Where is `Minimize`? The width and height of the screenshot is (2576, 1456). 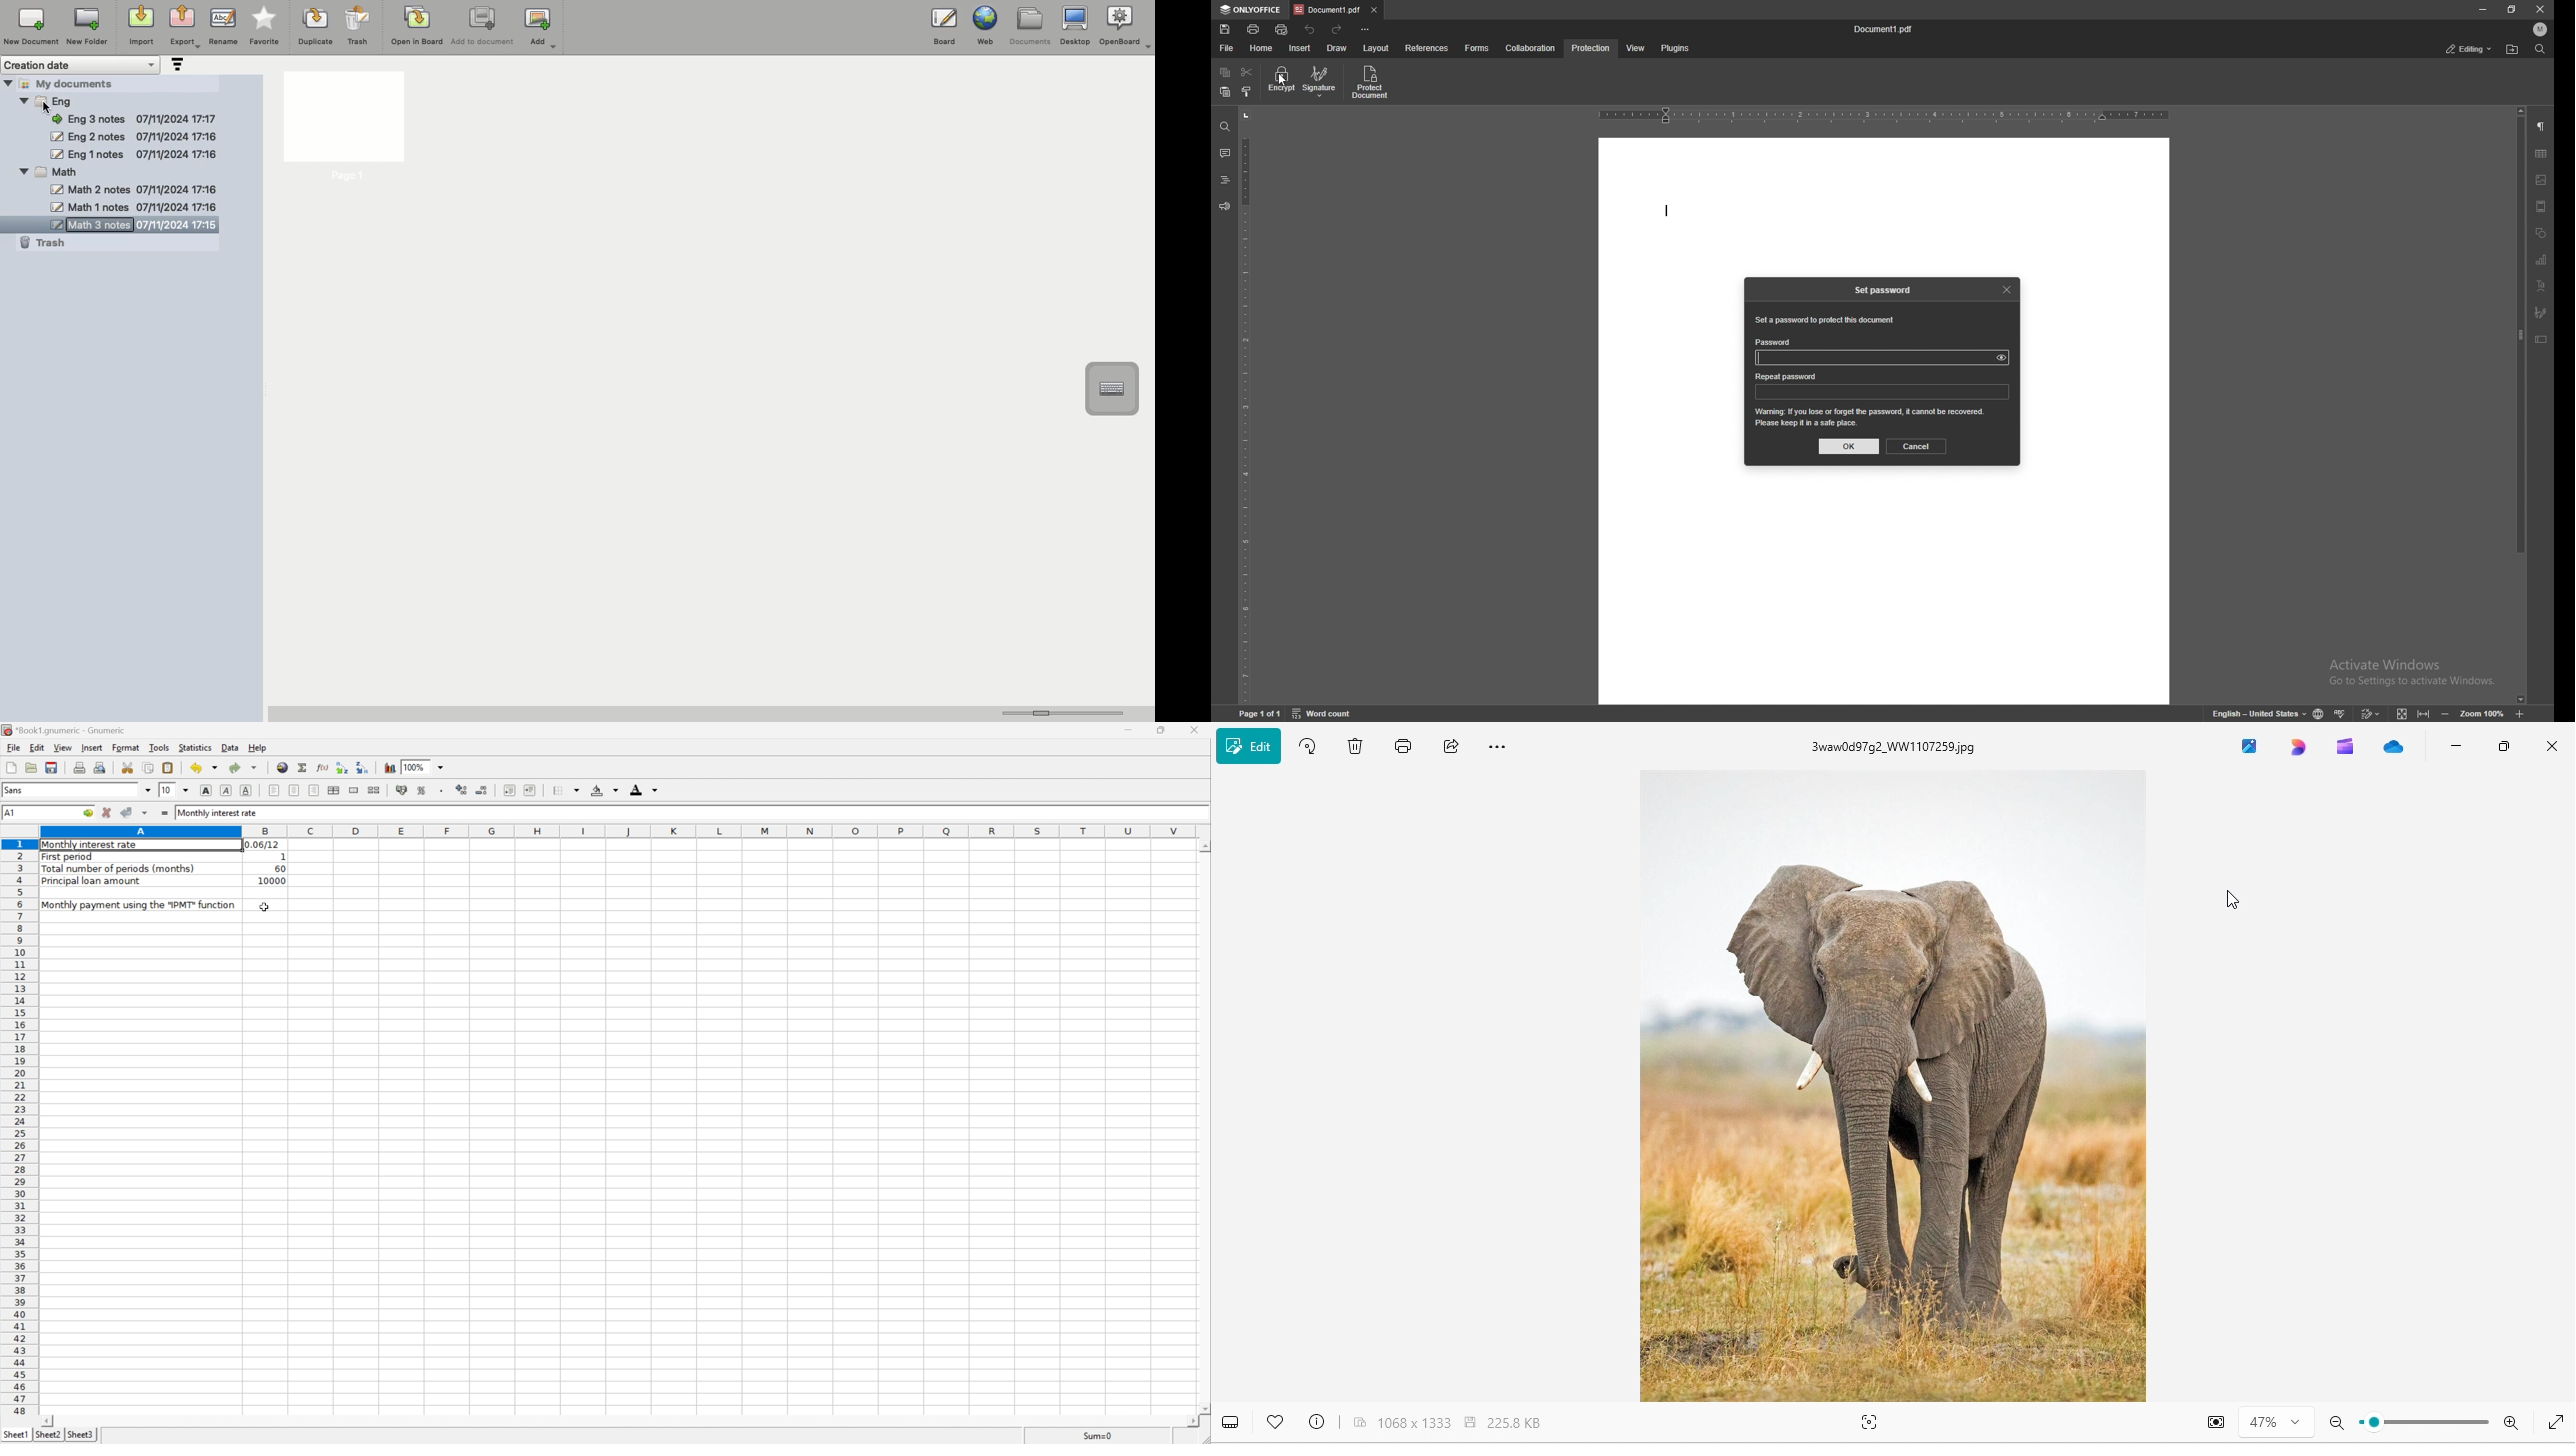 Minimize is located at coordinates (1125, 729).